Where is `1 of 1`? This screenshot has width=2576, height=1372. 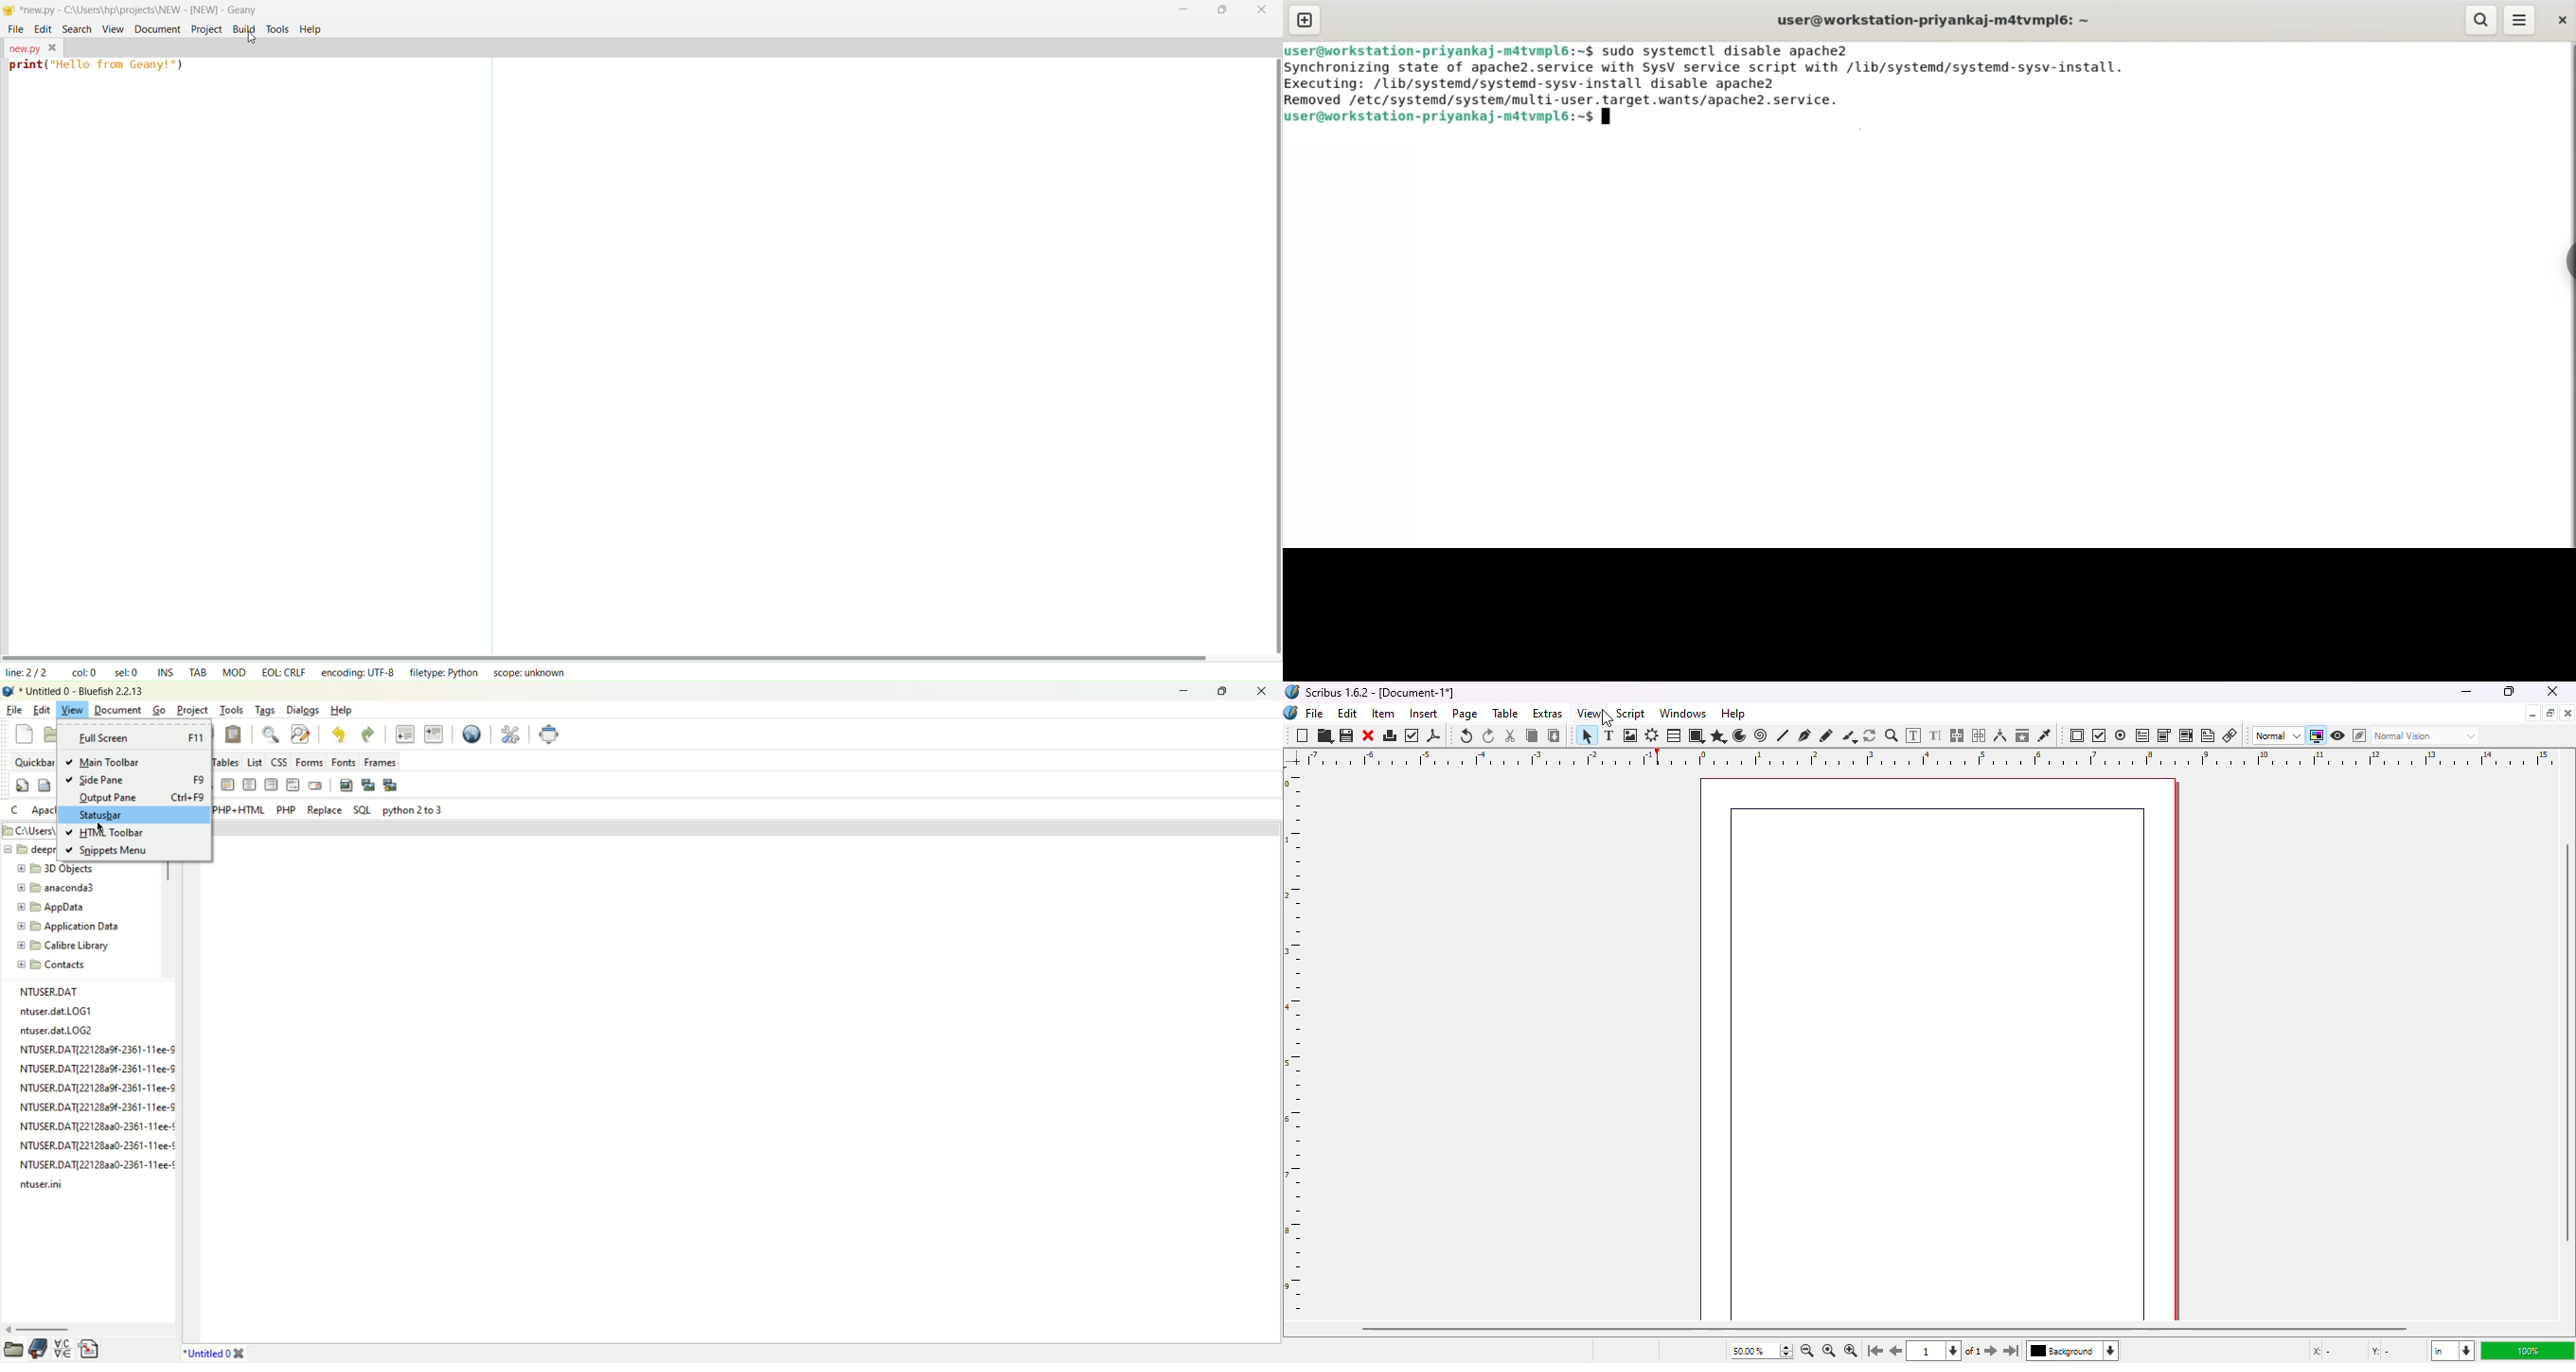
1 of 1 is located at coordinates (1949, 1352).